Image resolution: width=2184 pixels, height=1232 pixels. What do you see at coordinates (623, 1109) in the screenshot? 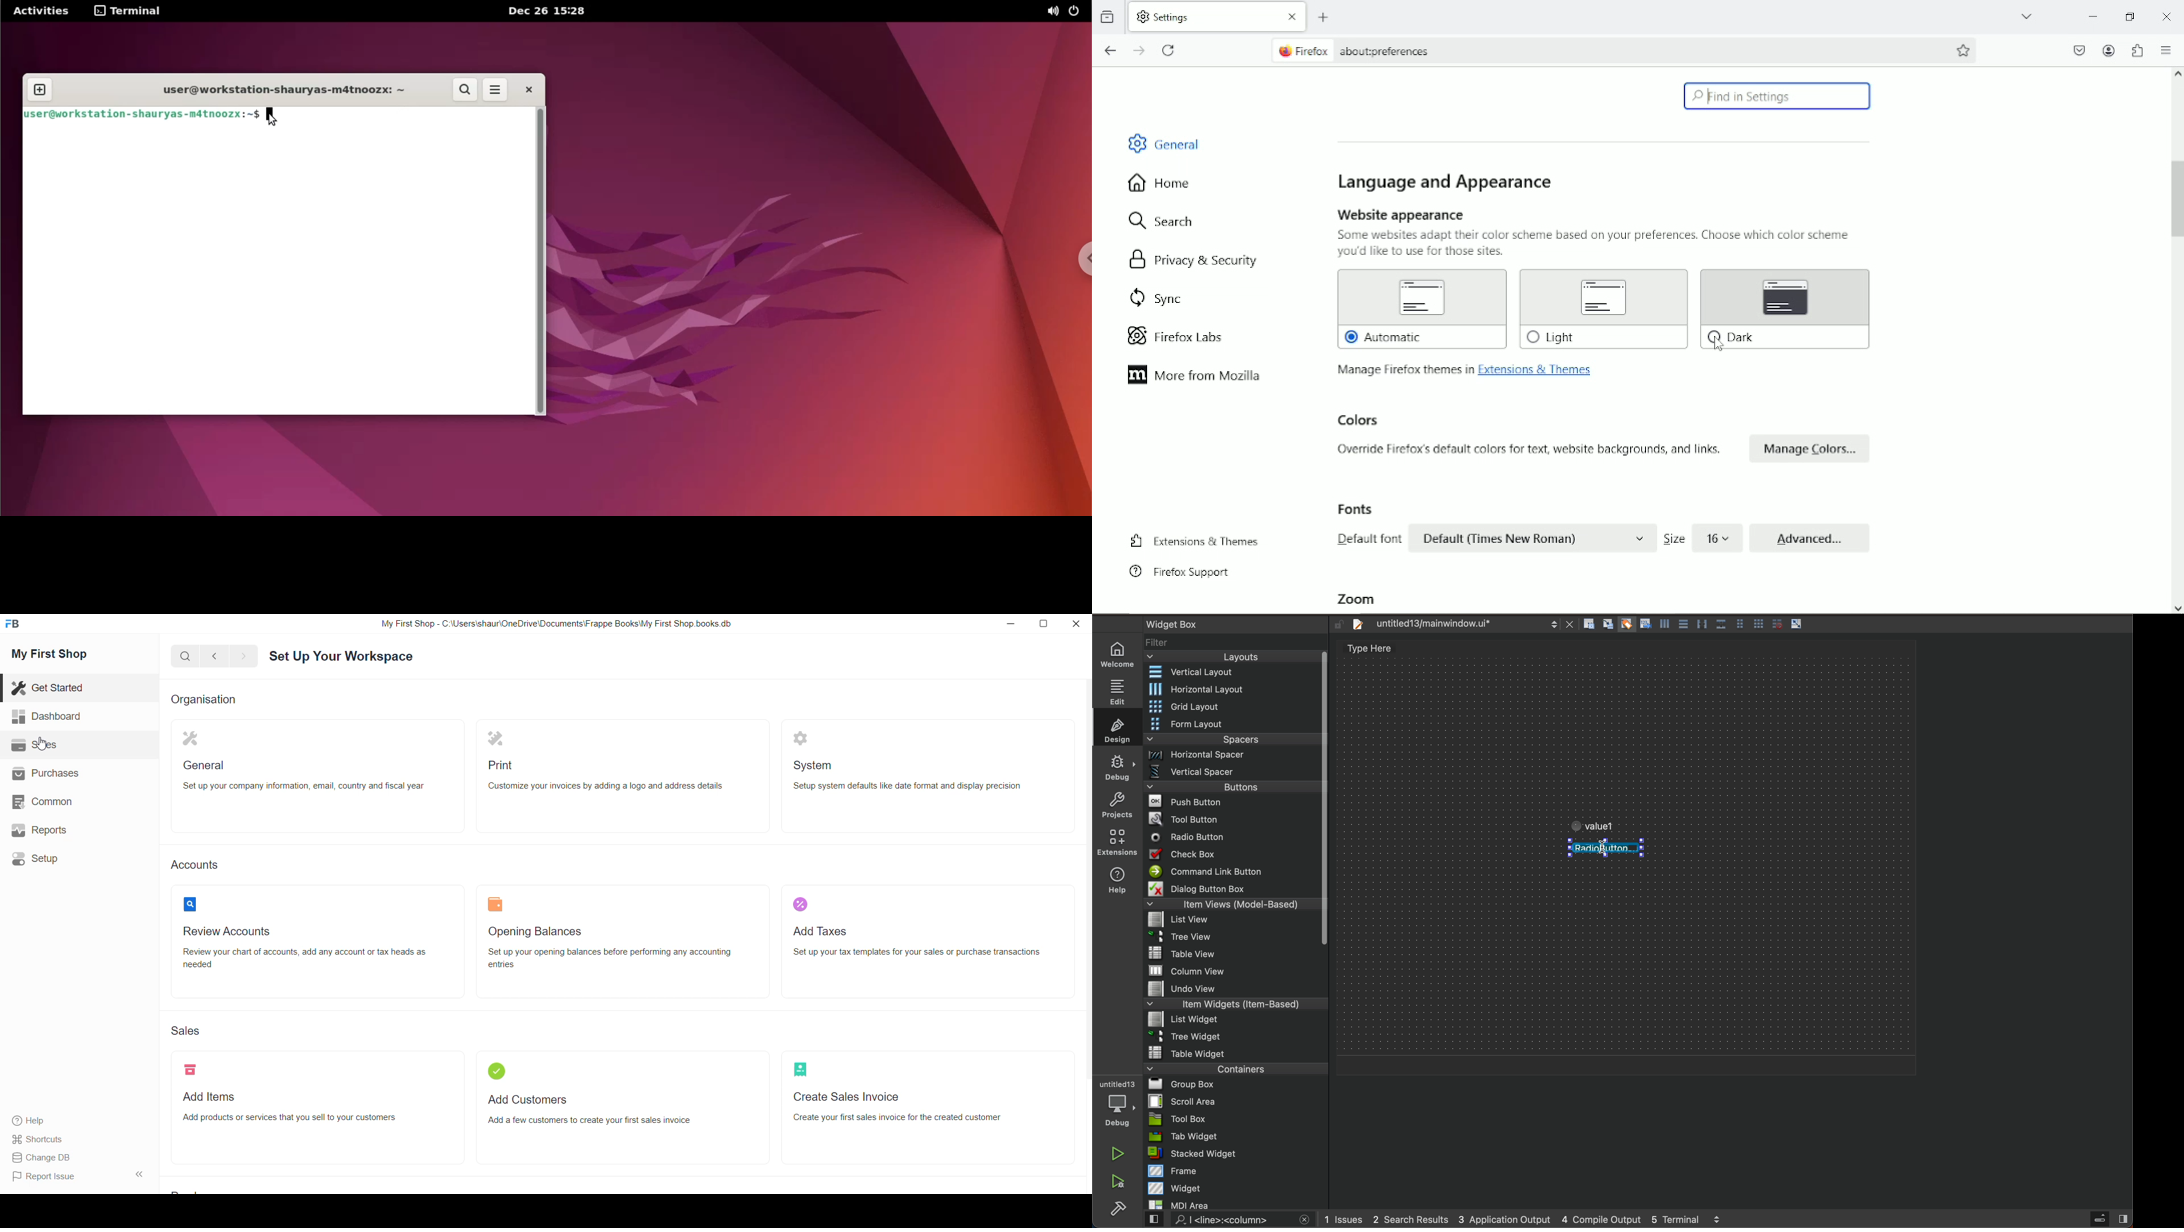
I see `Add customers` at bounding box center [623, 1109].